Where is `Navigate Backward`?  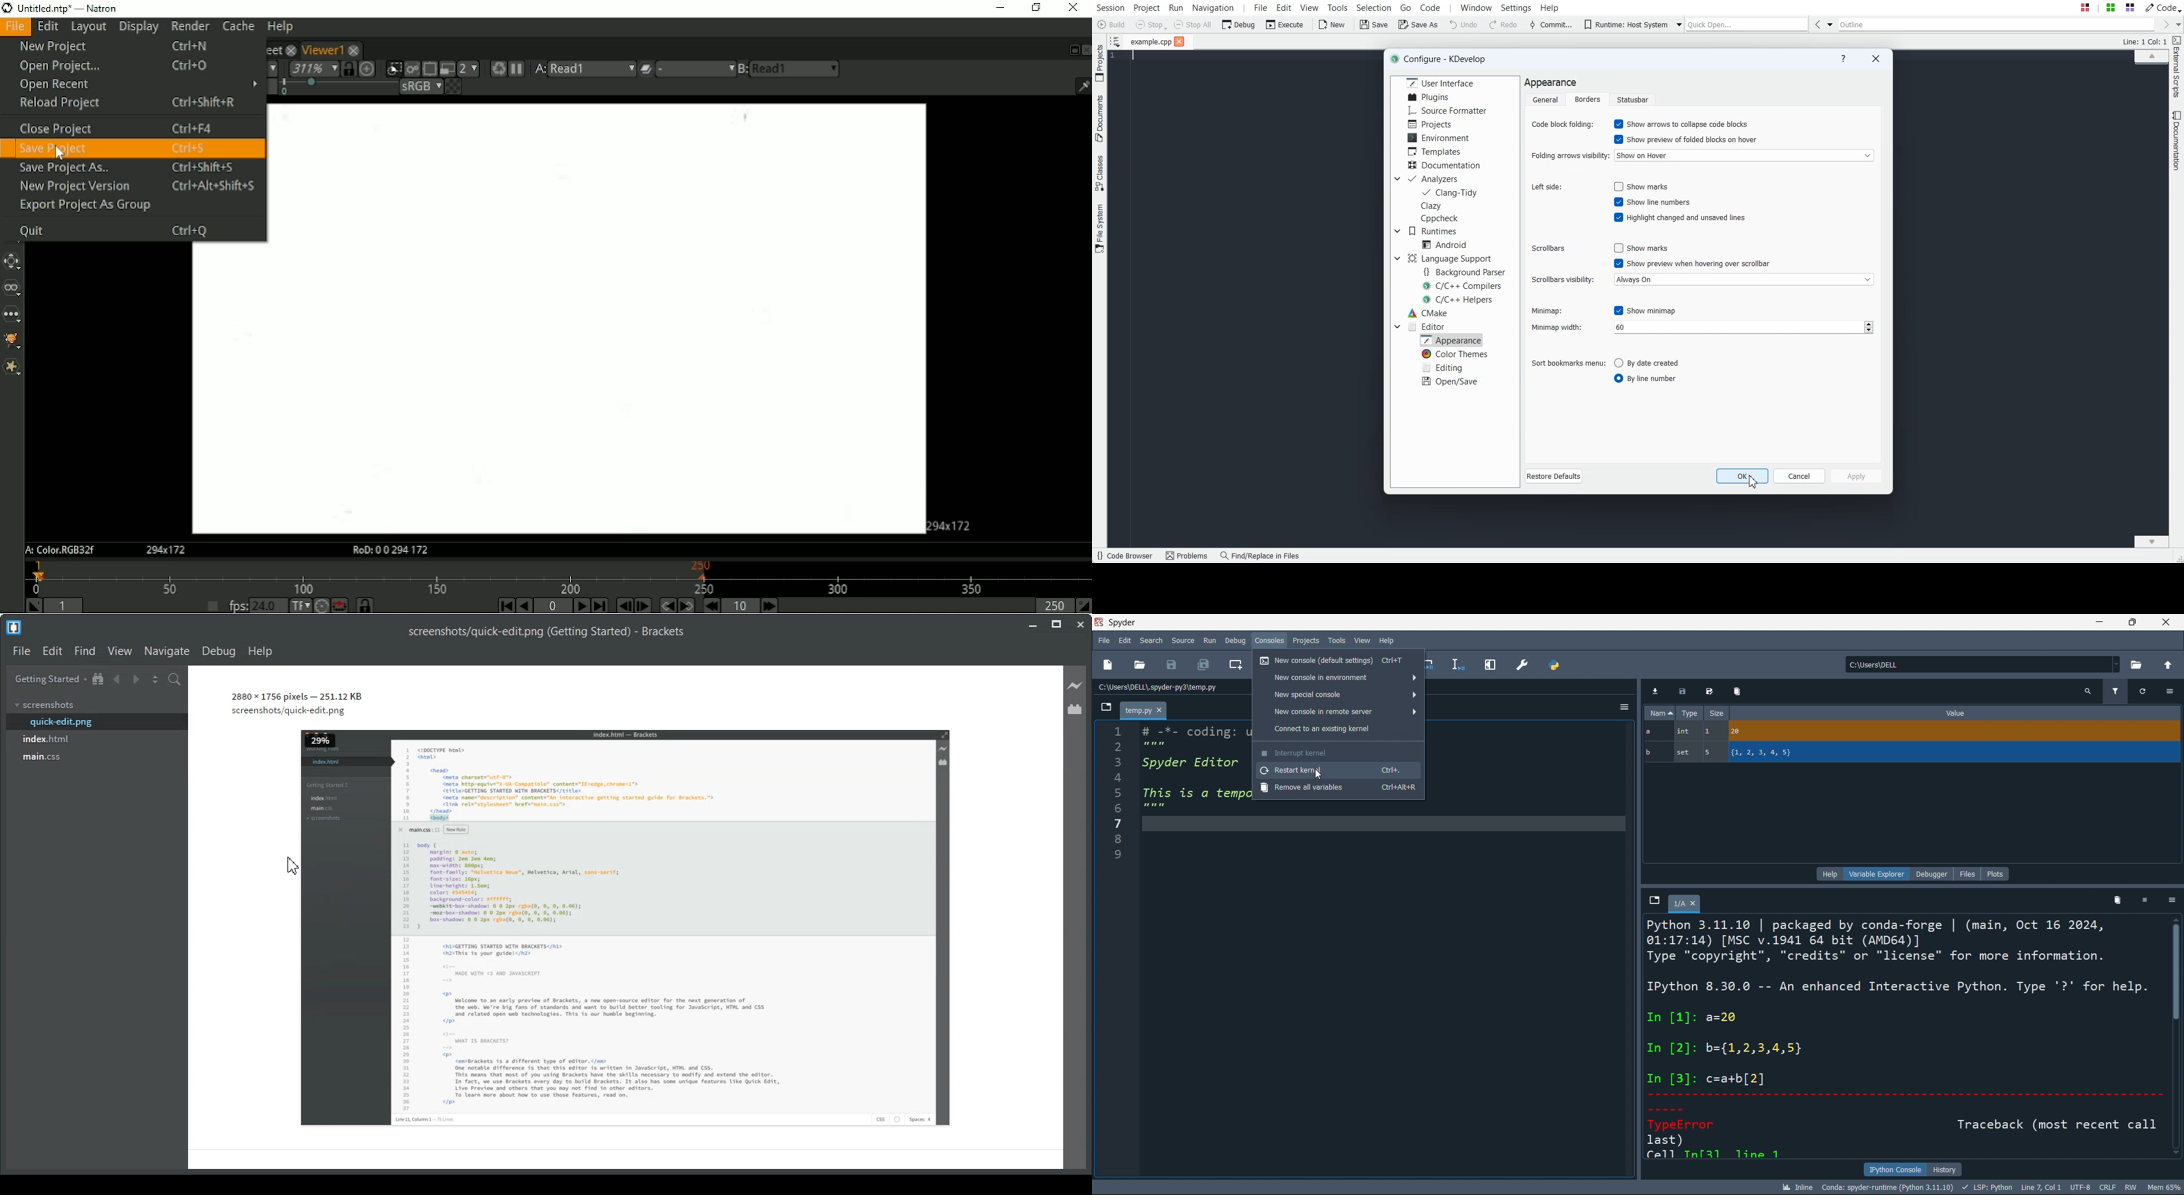 Navigate Backward is located at coordinates (117, 678).